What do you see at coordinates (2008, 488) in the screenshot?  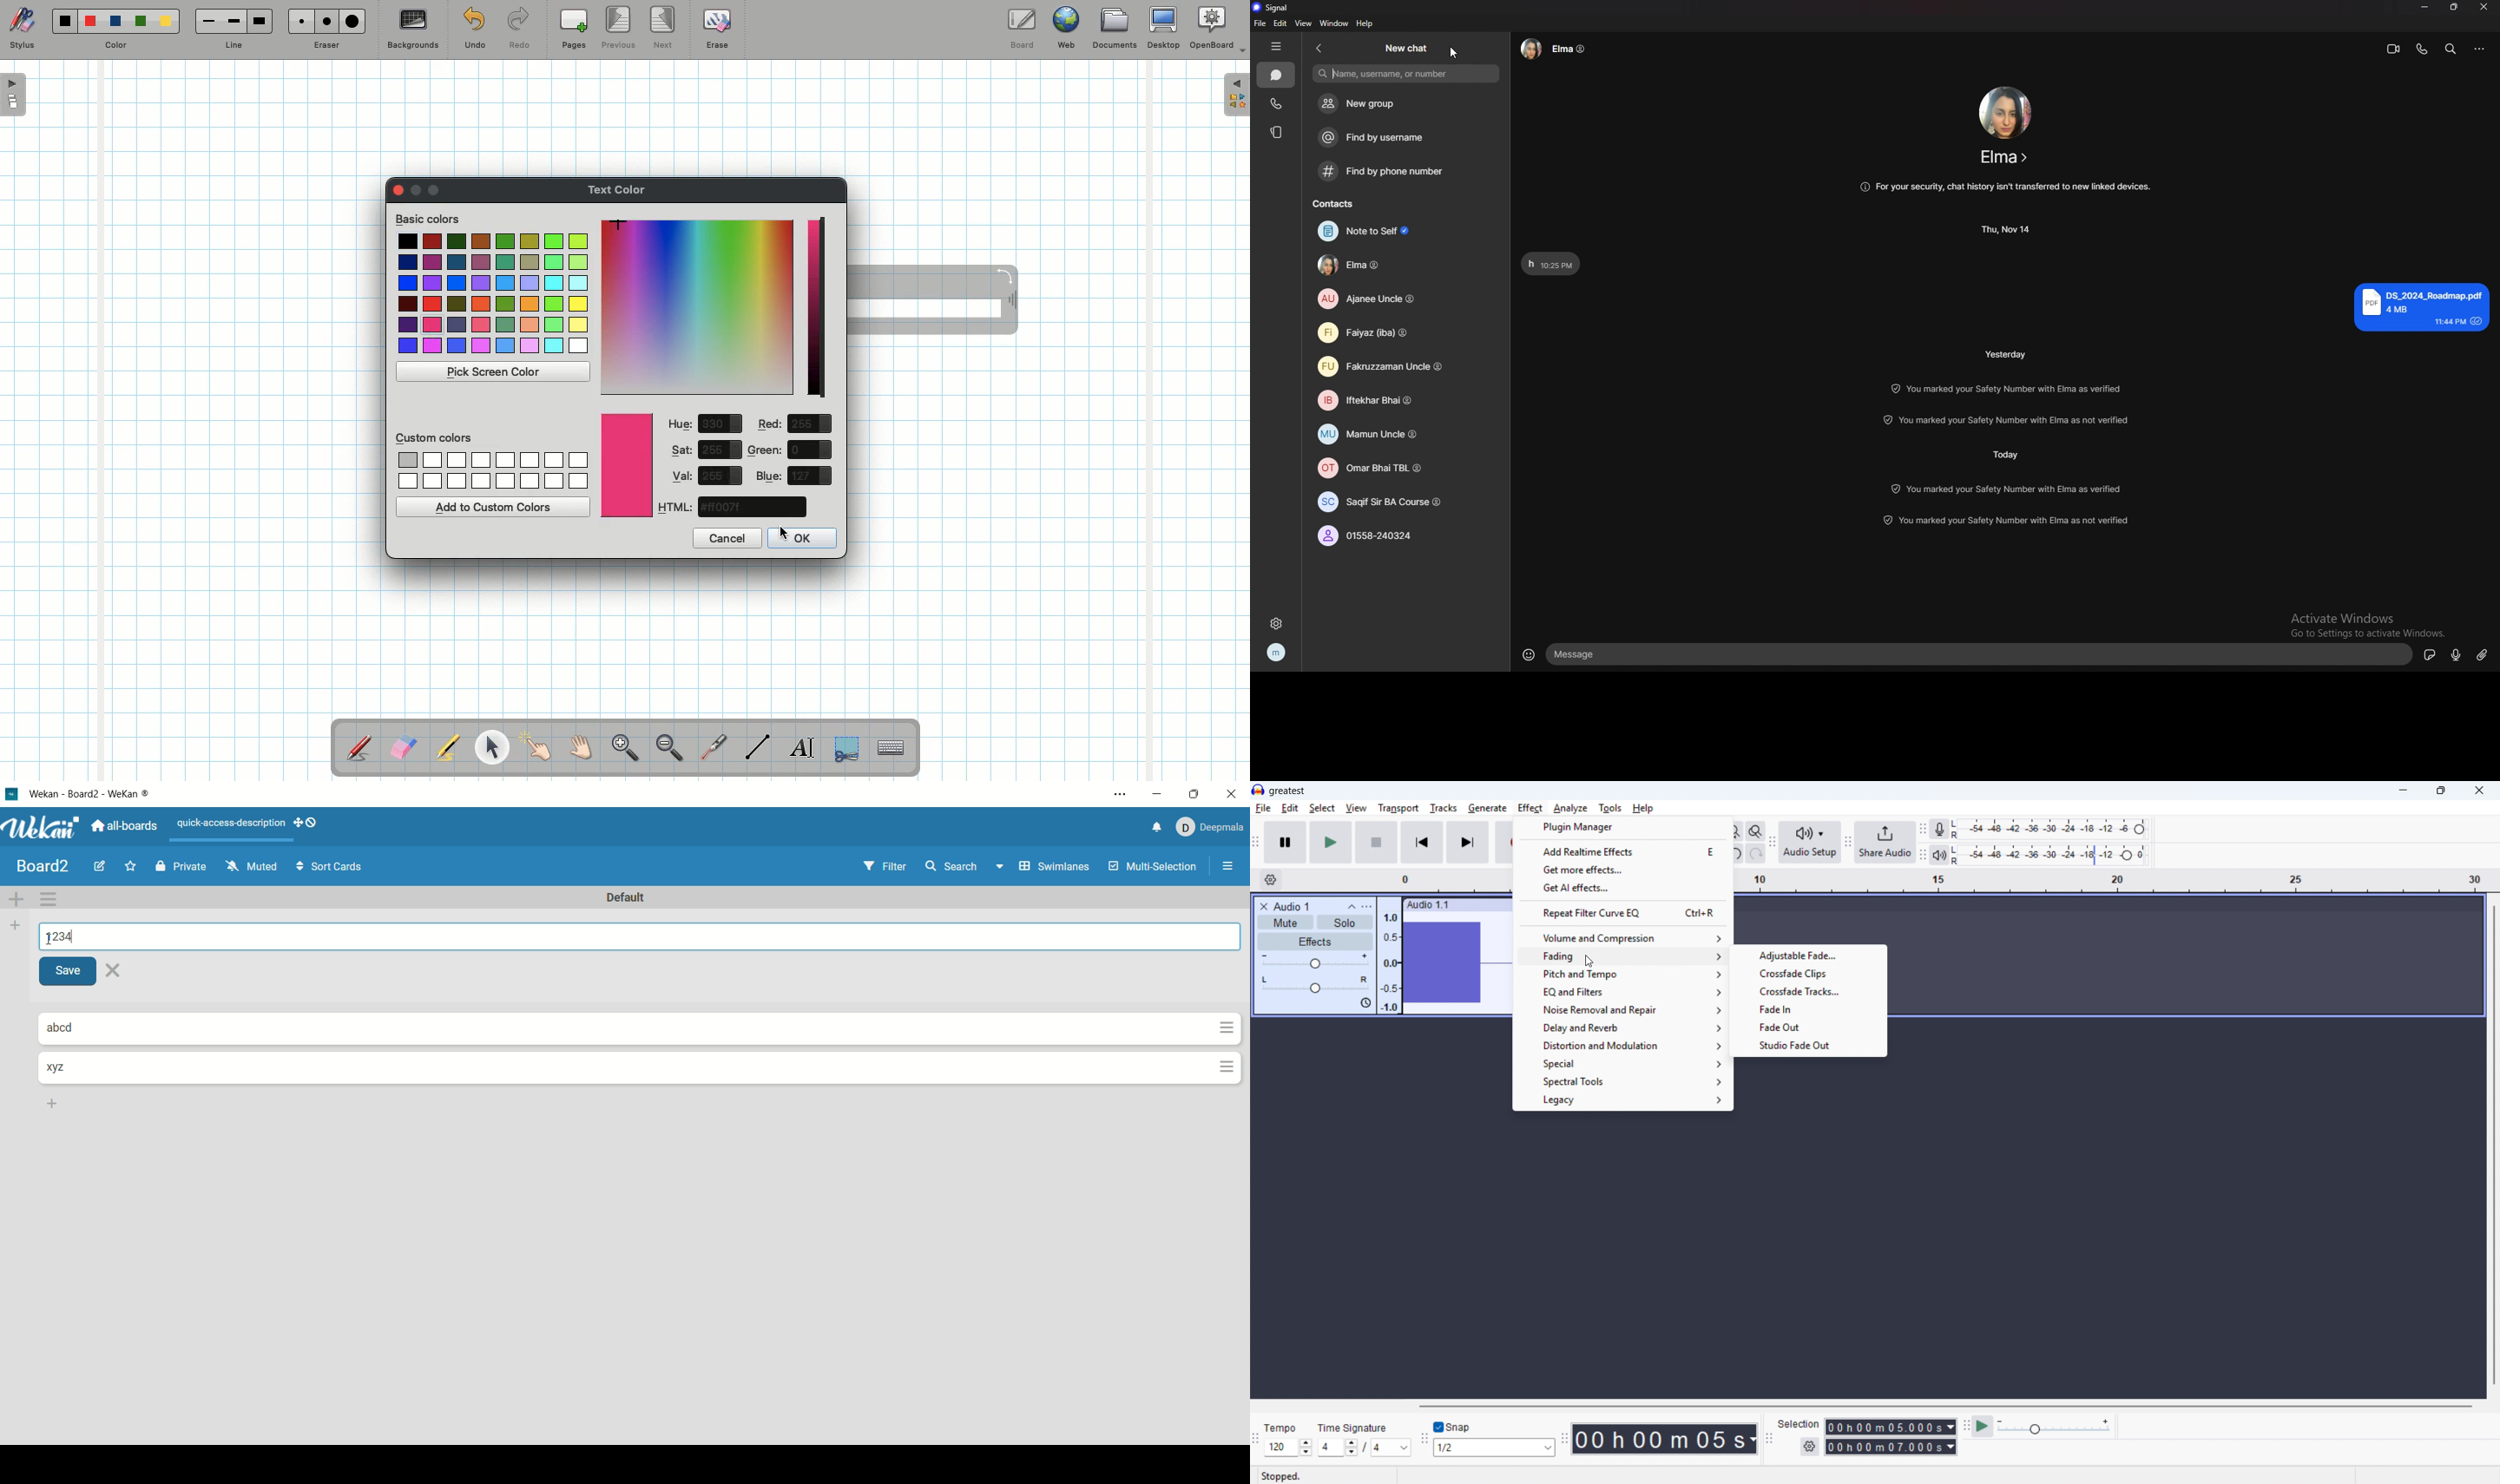 I see `update` at bounding box center [2008, 488].